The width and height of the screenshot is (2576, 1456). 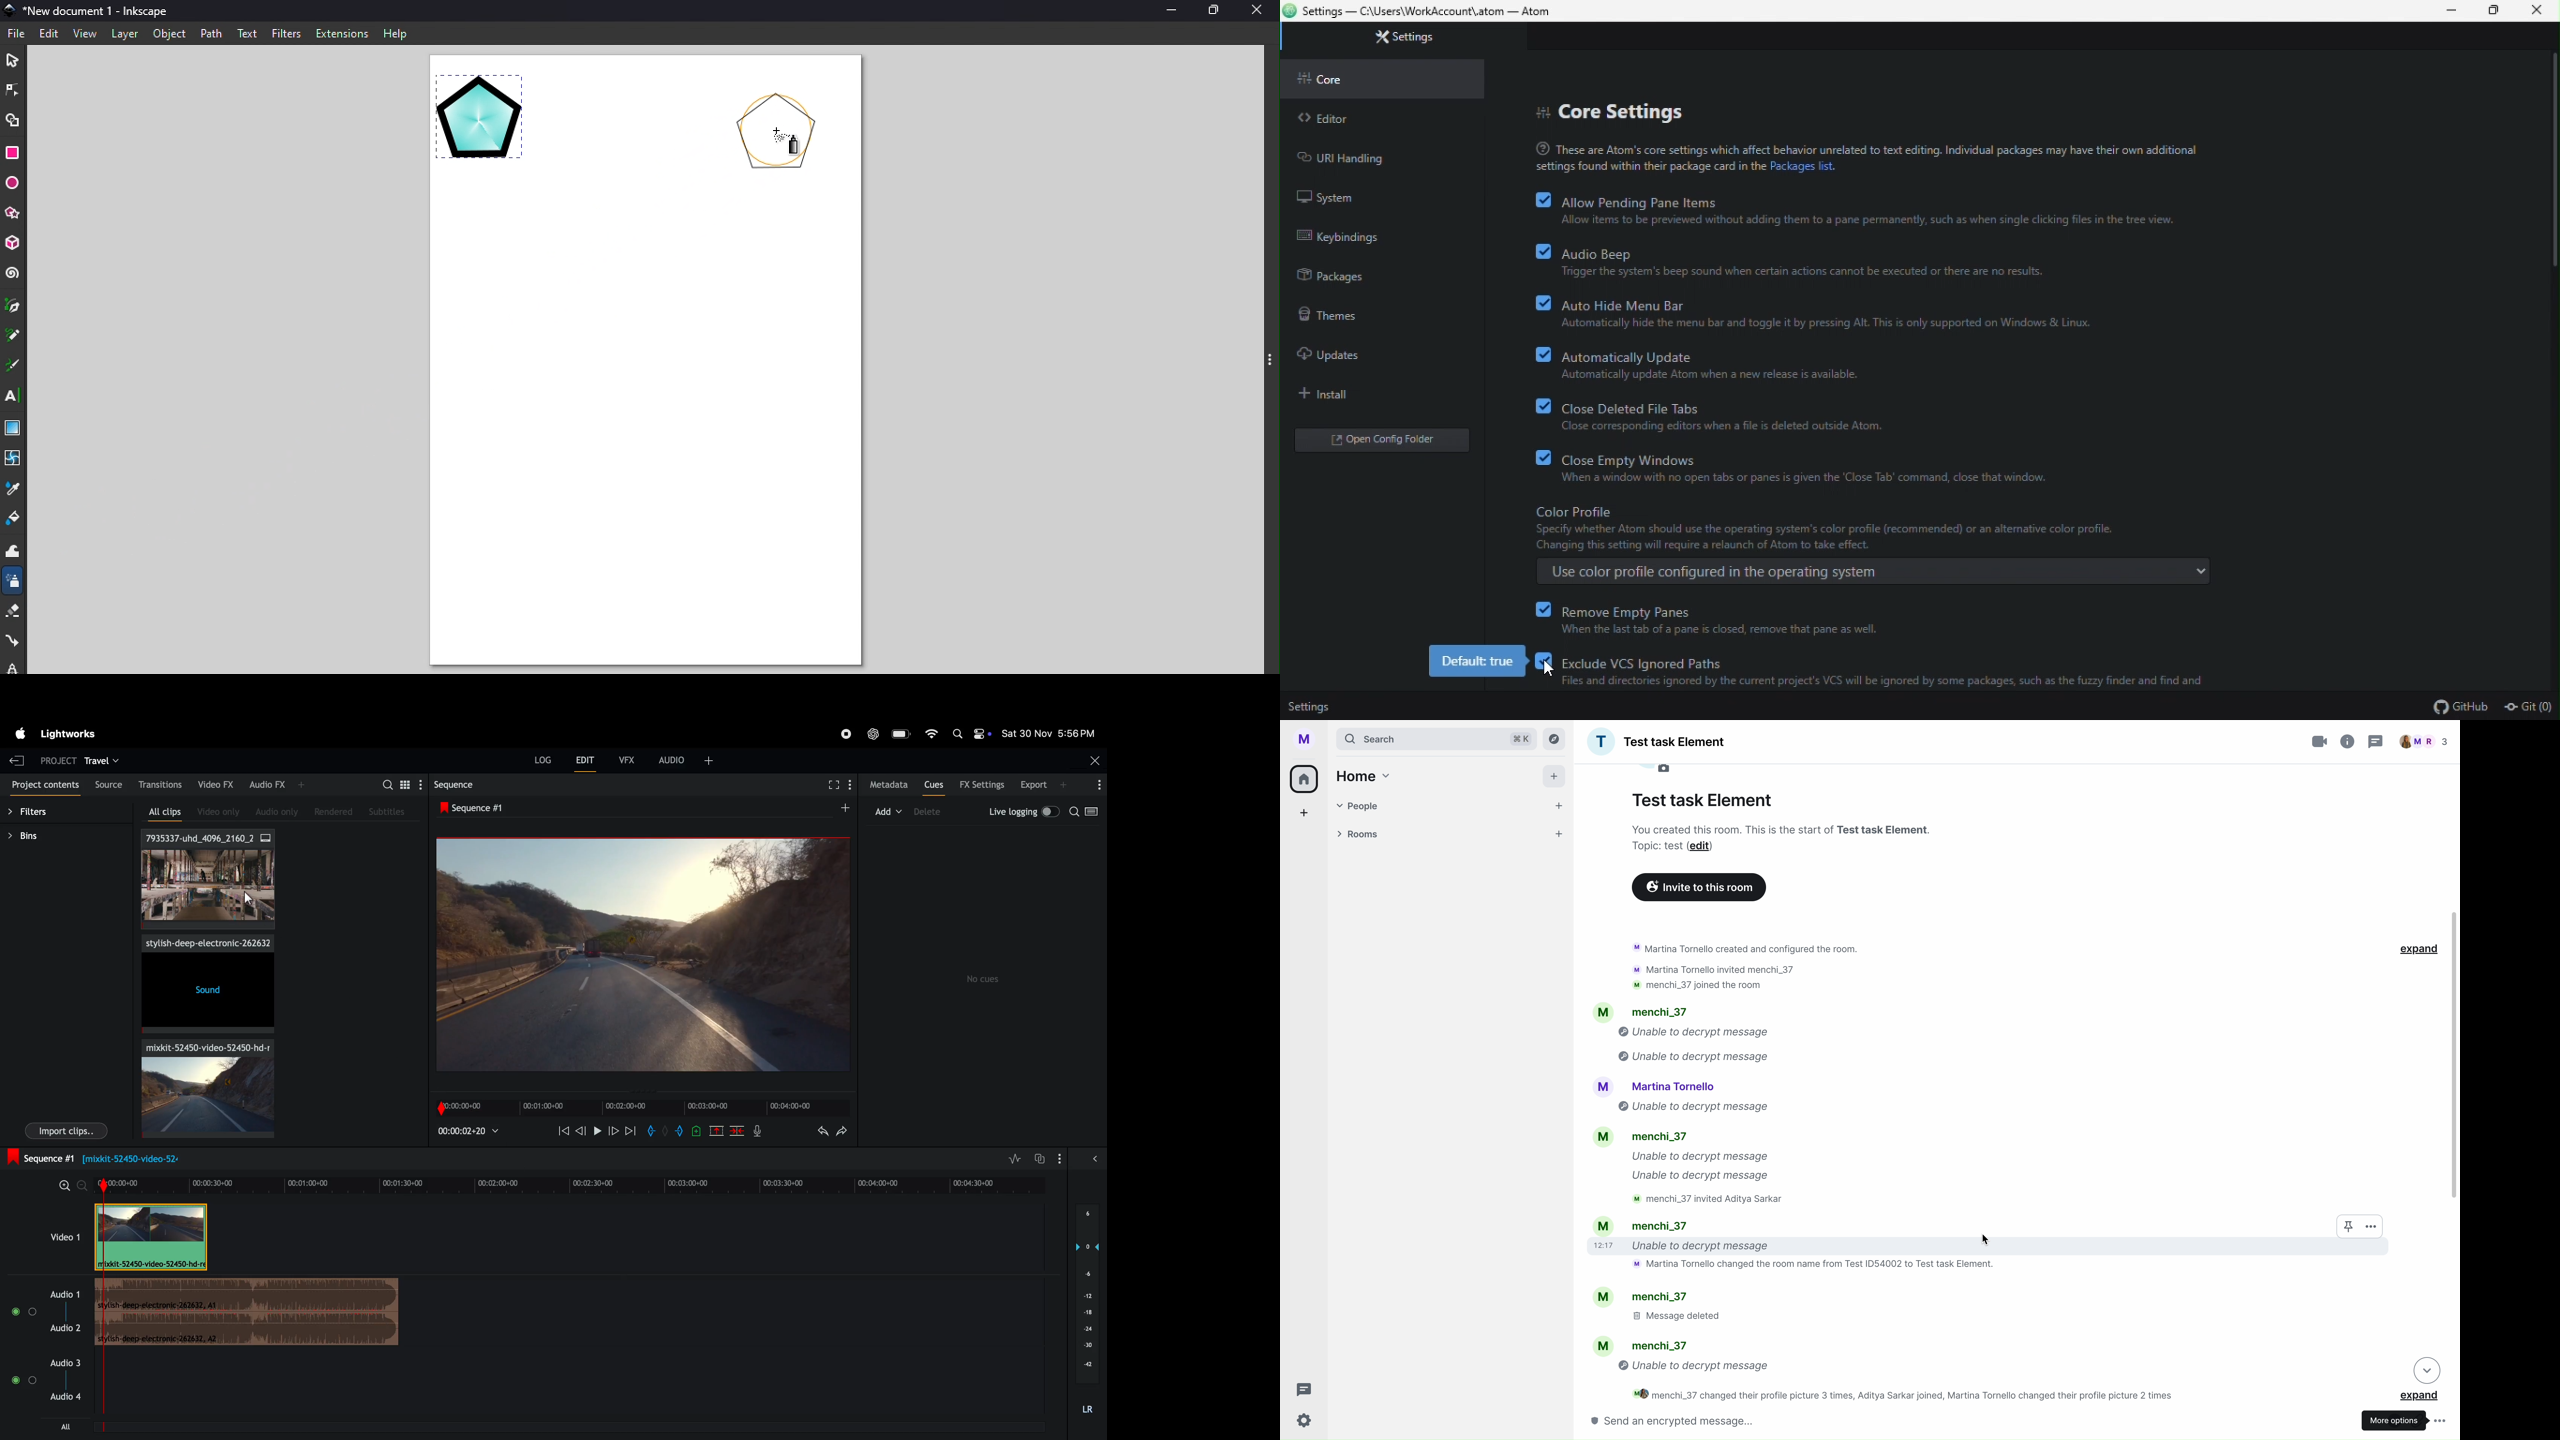 I want to click on Selector tool, so click(x=12, y=59).